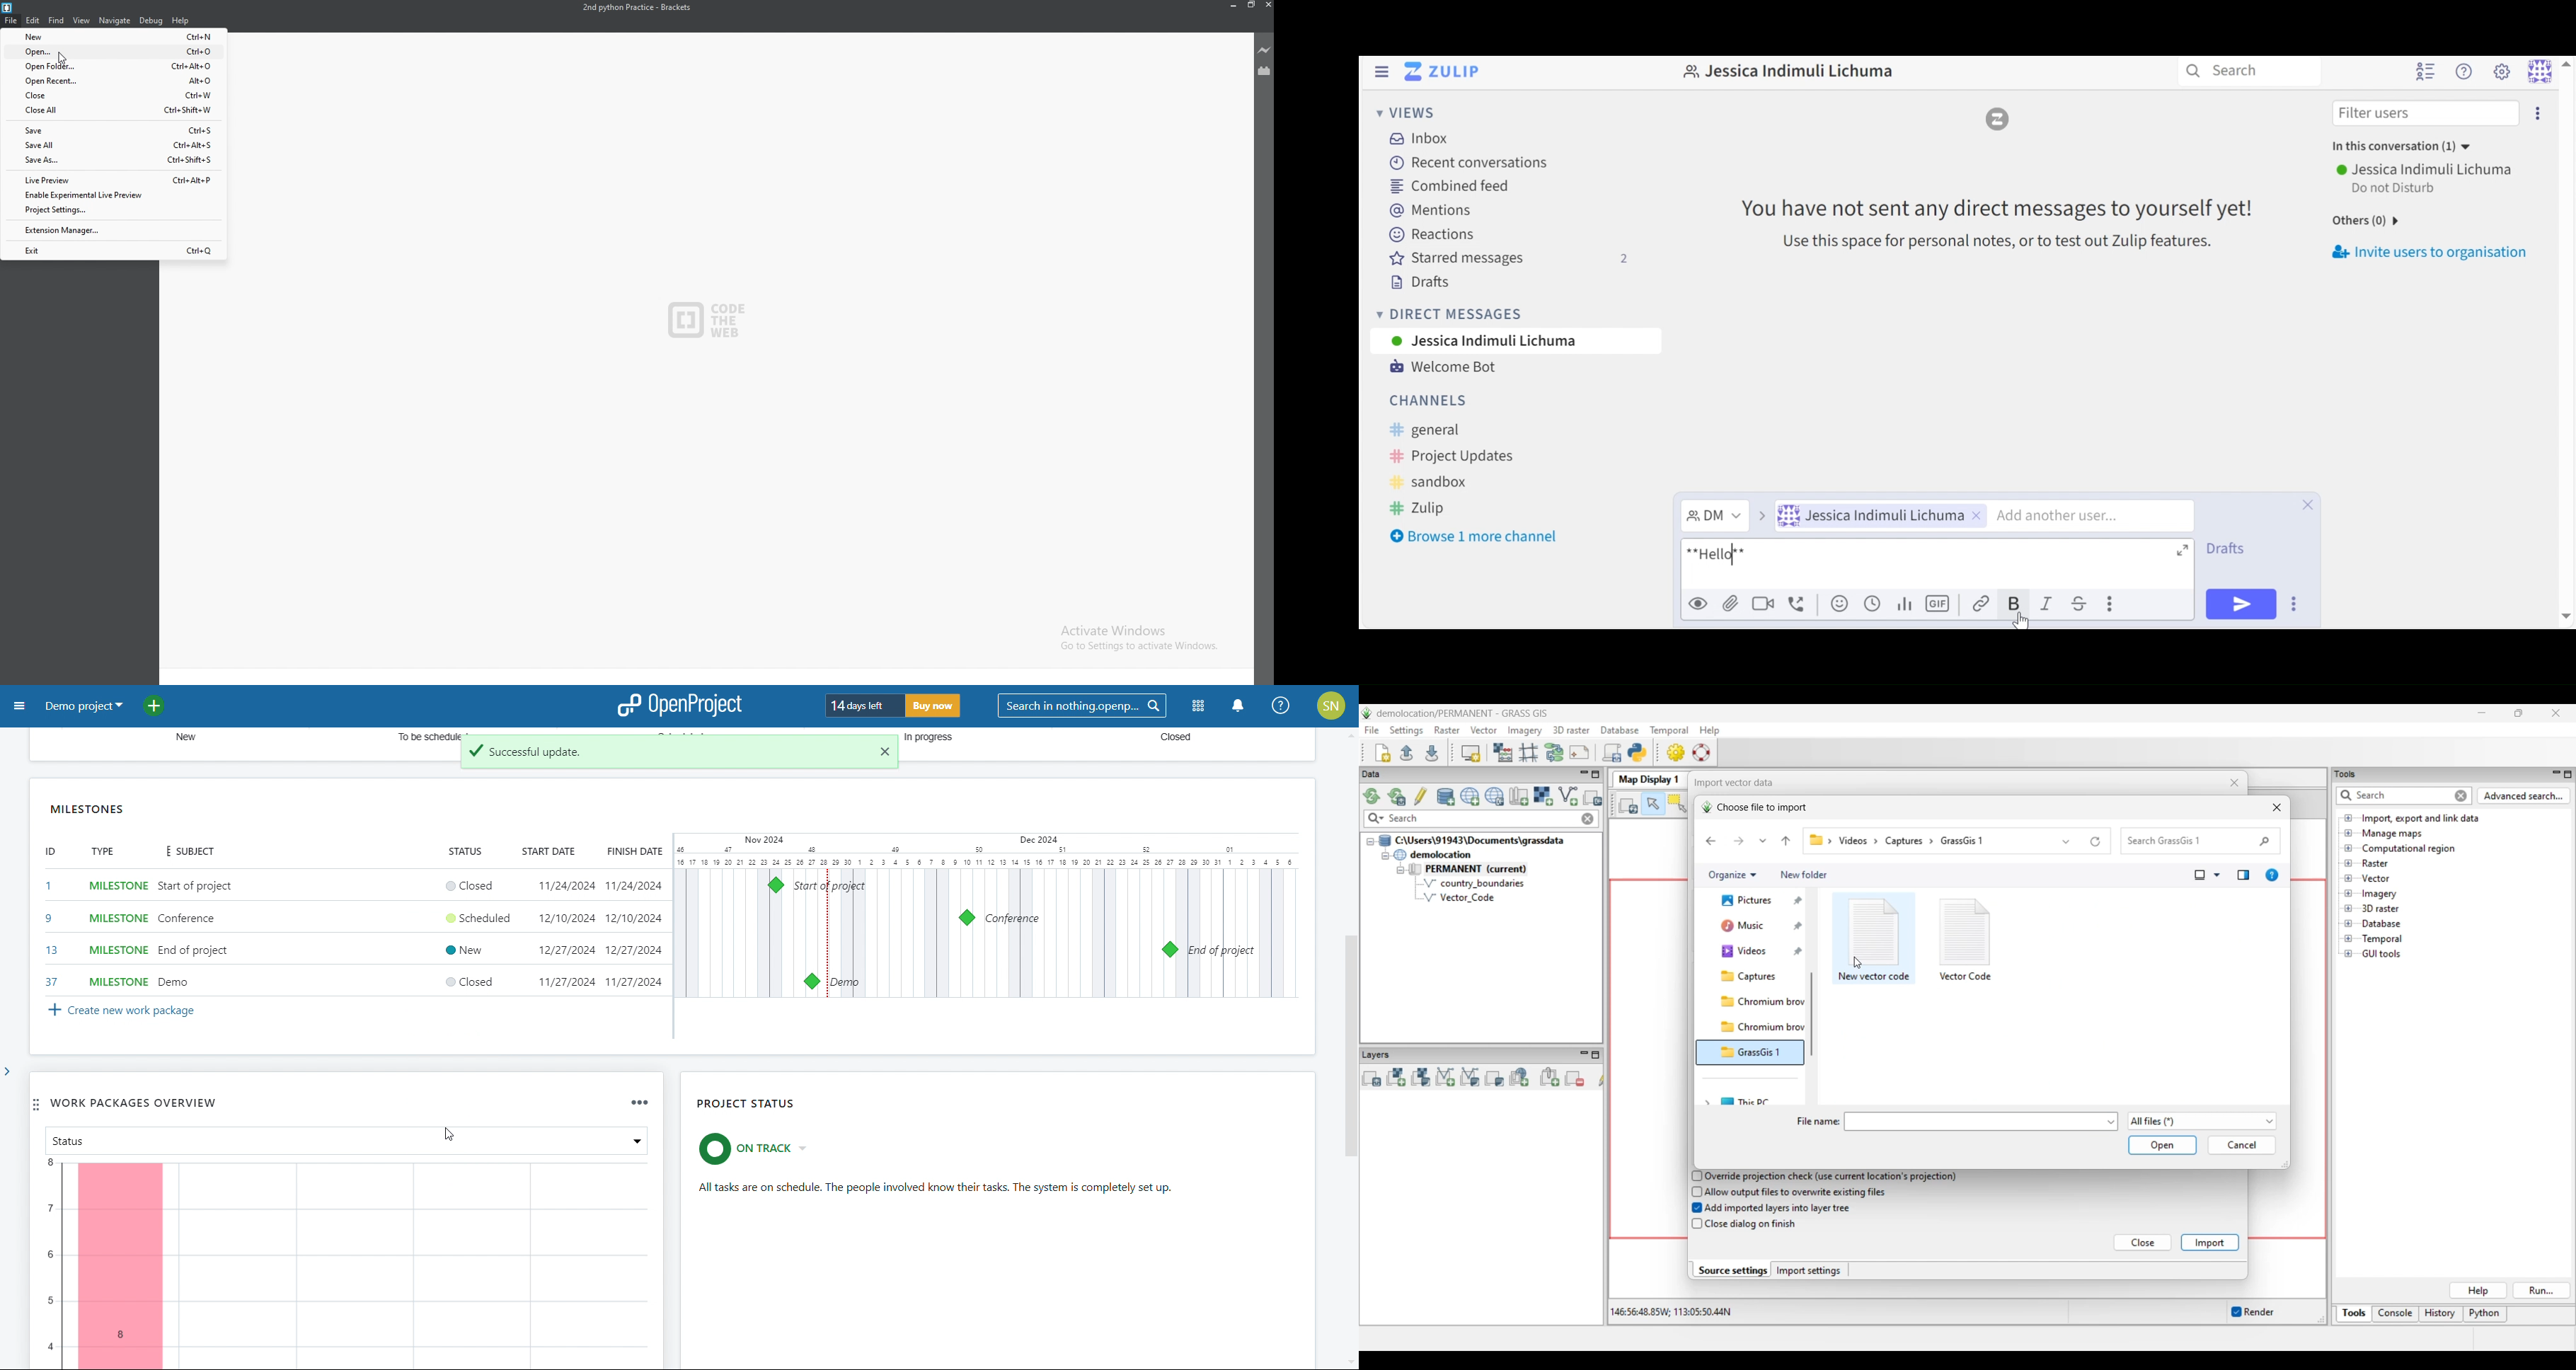 The height and width of the screenshot is (1372, 2576). I want to click on Close, so click(2306, 503).